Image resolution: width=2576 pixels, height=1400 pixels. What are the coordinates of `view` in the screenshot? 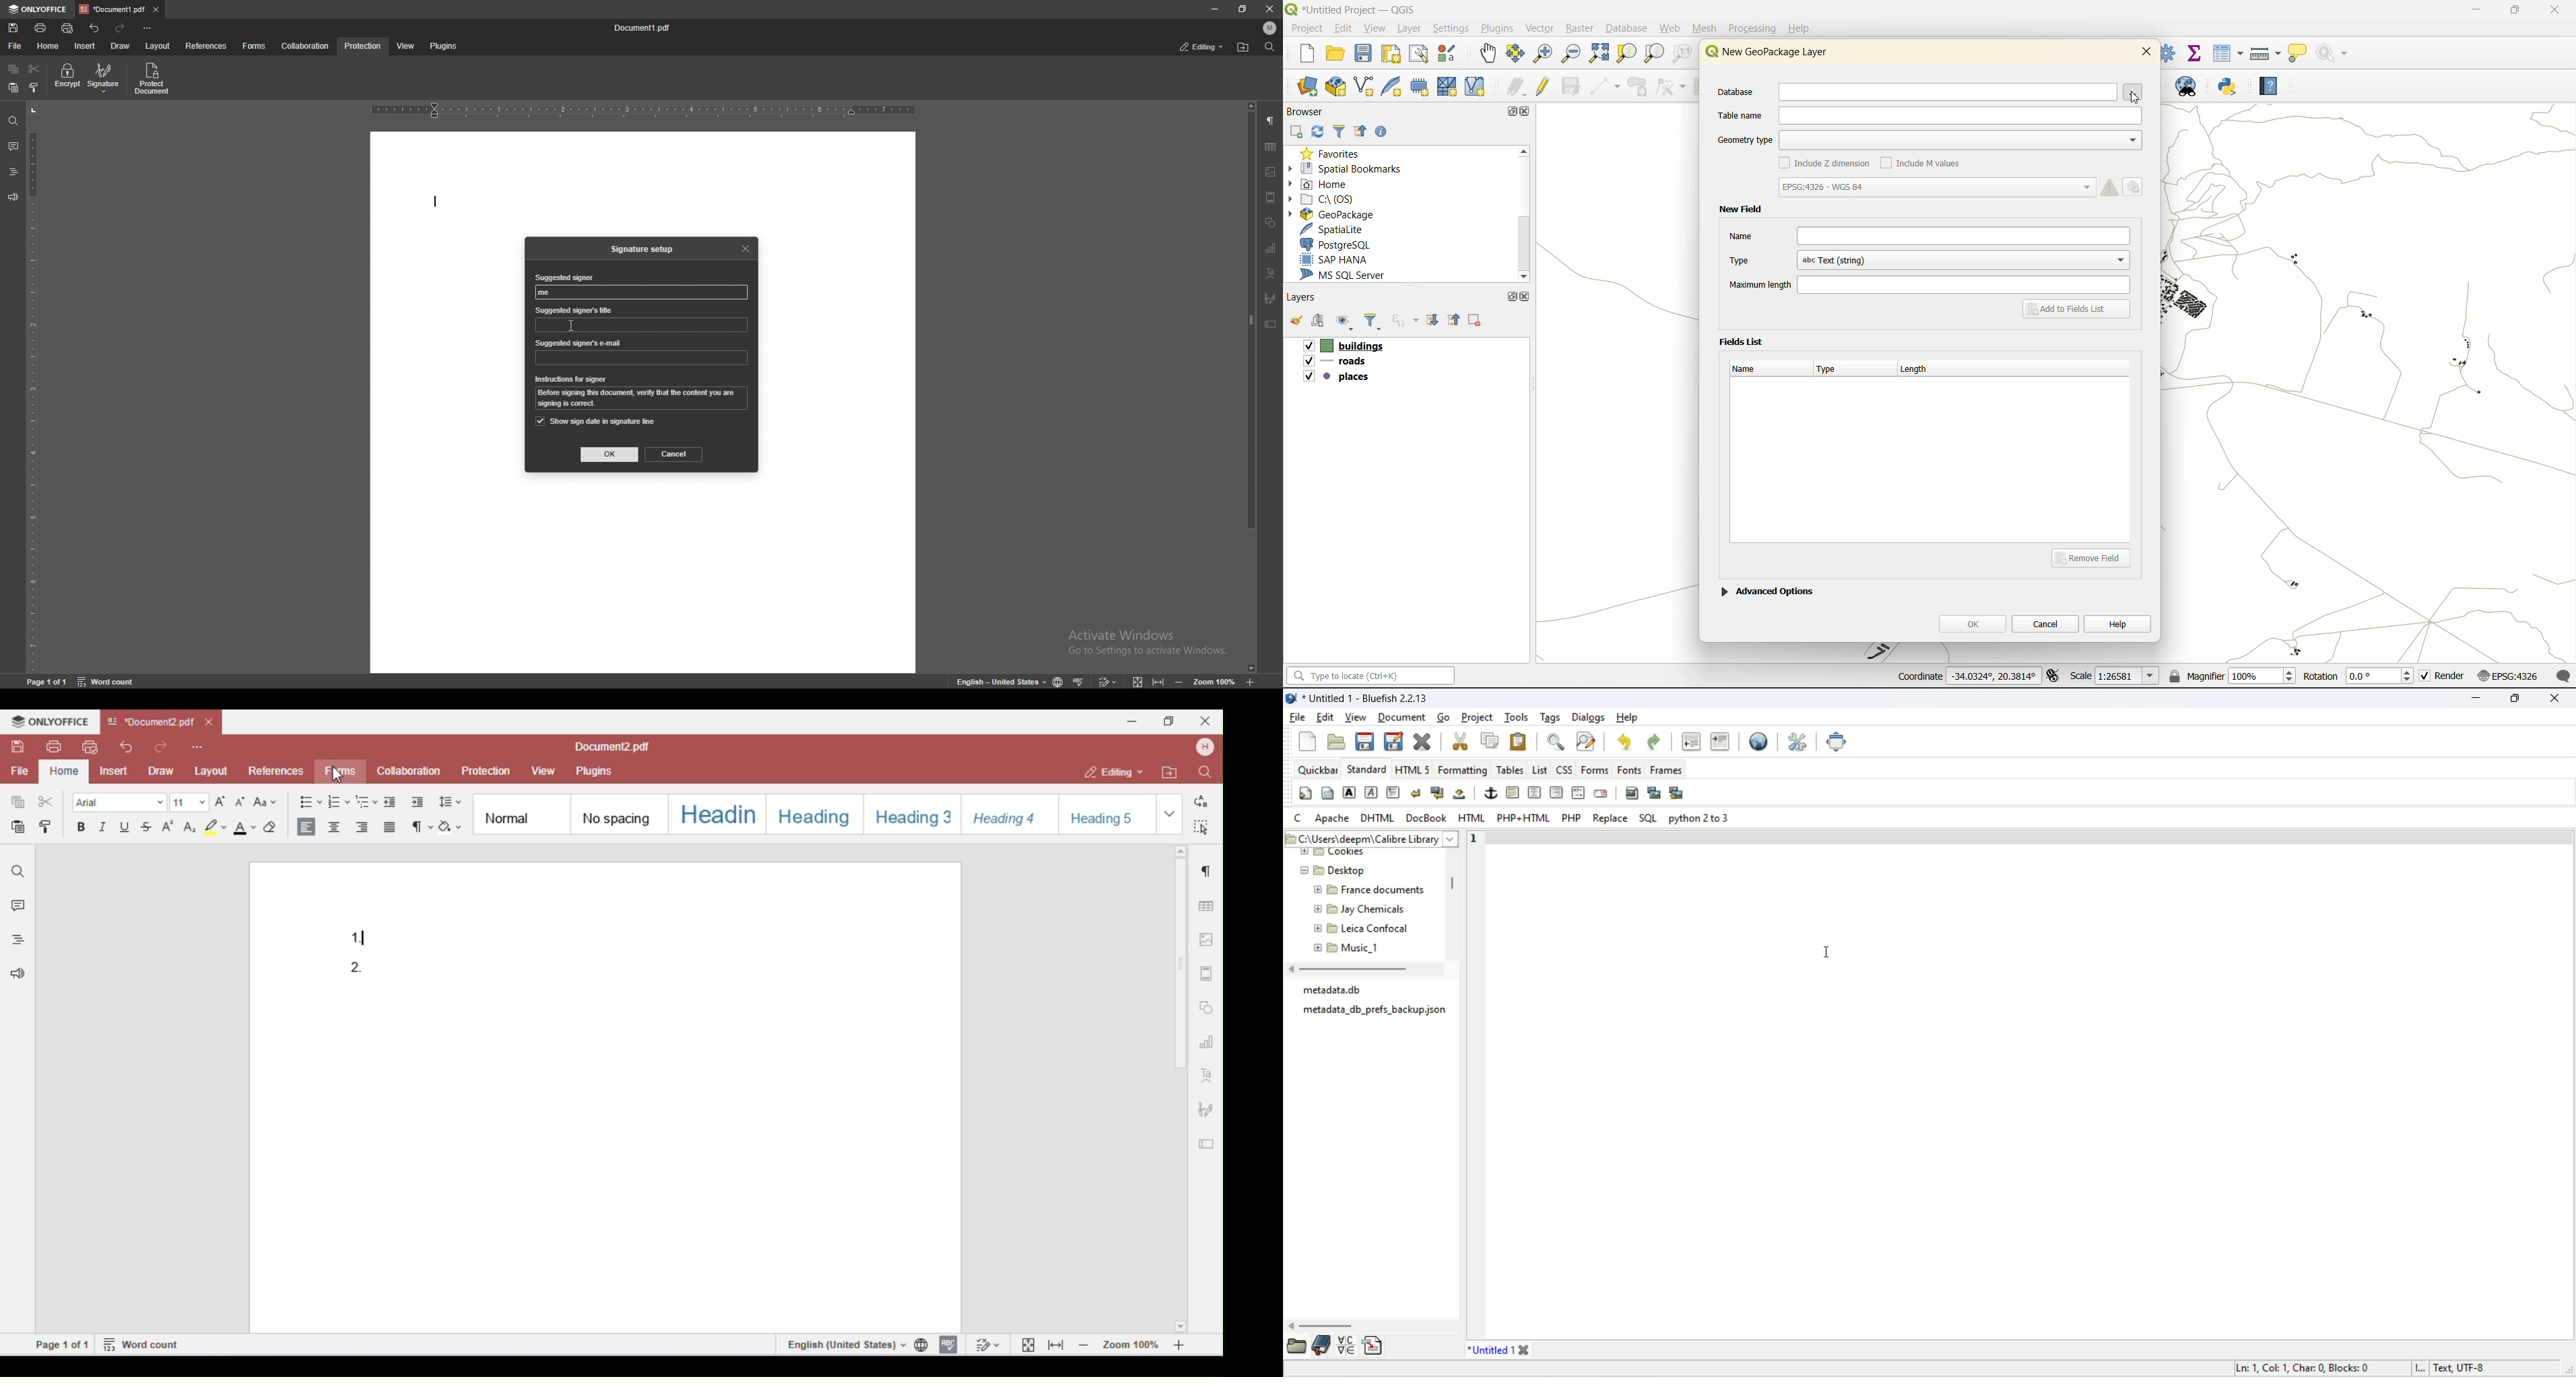 It's located at (1377, 28).